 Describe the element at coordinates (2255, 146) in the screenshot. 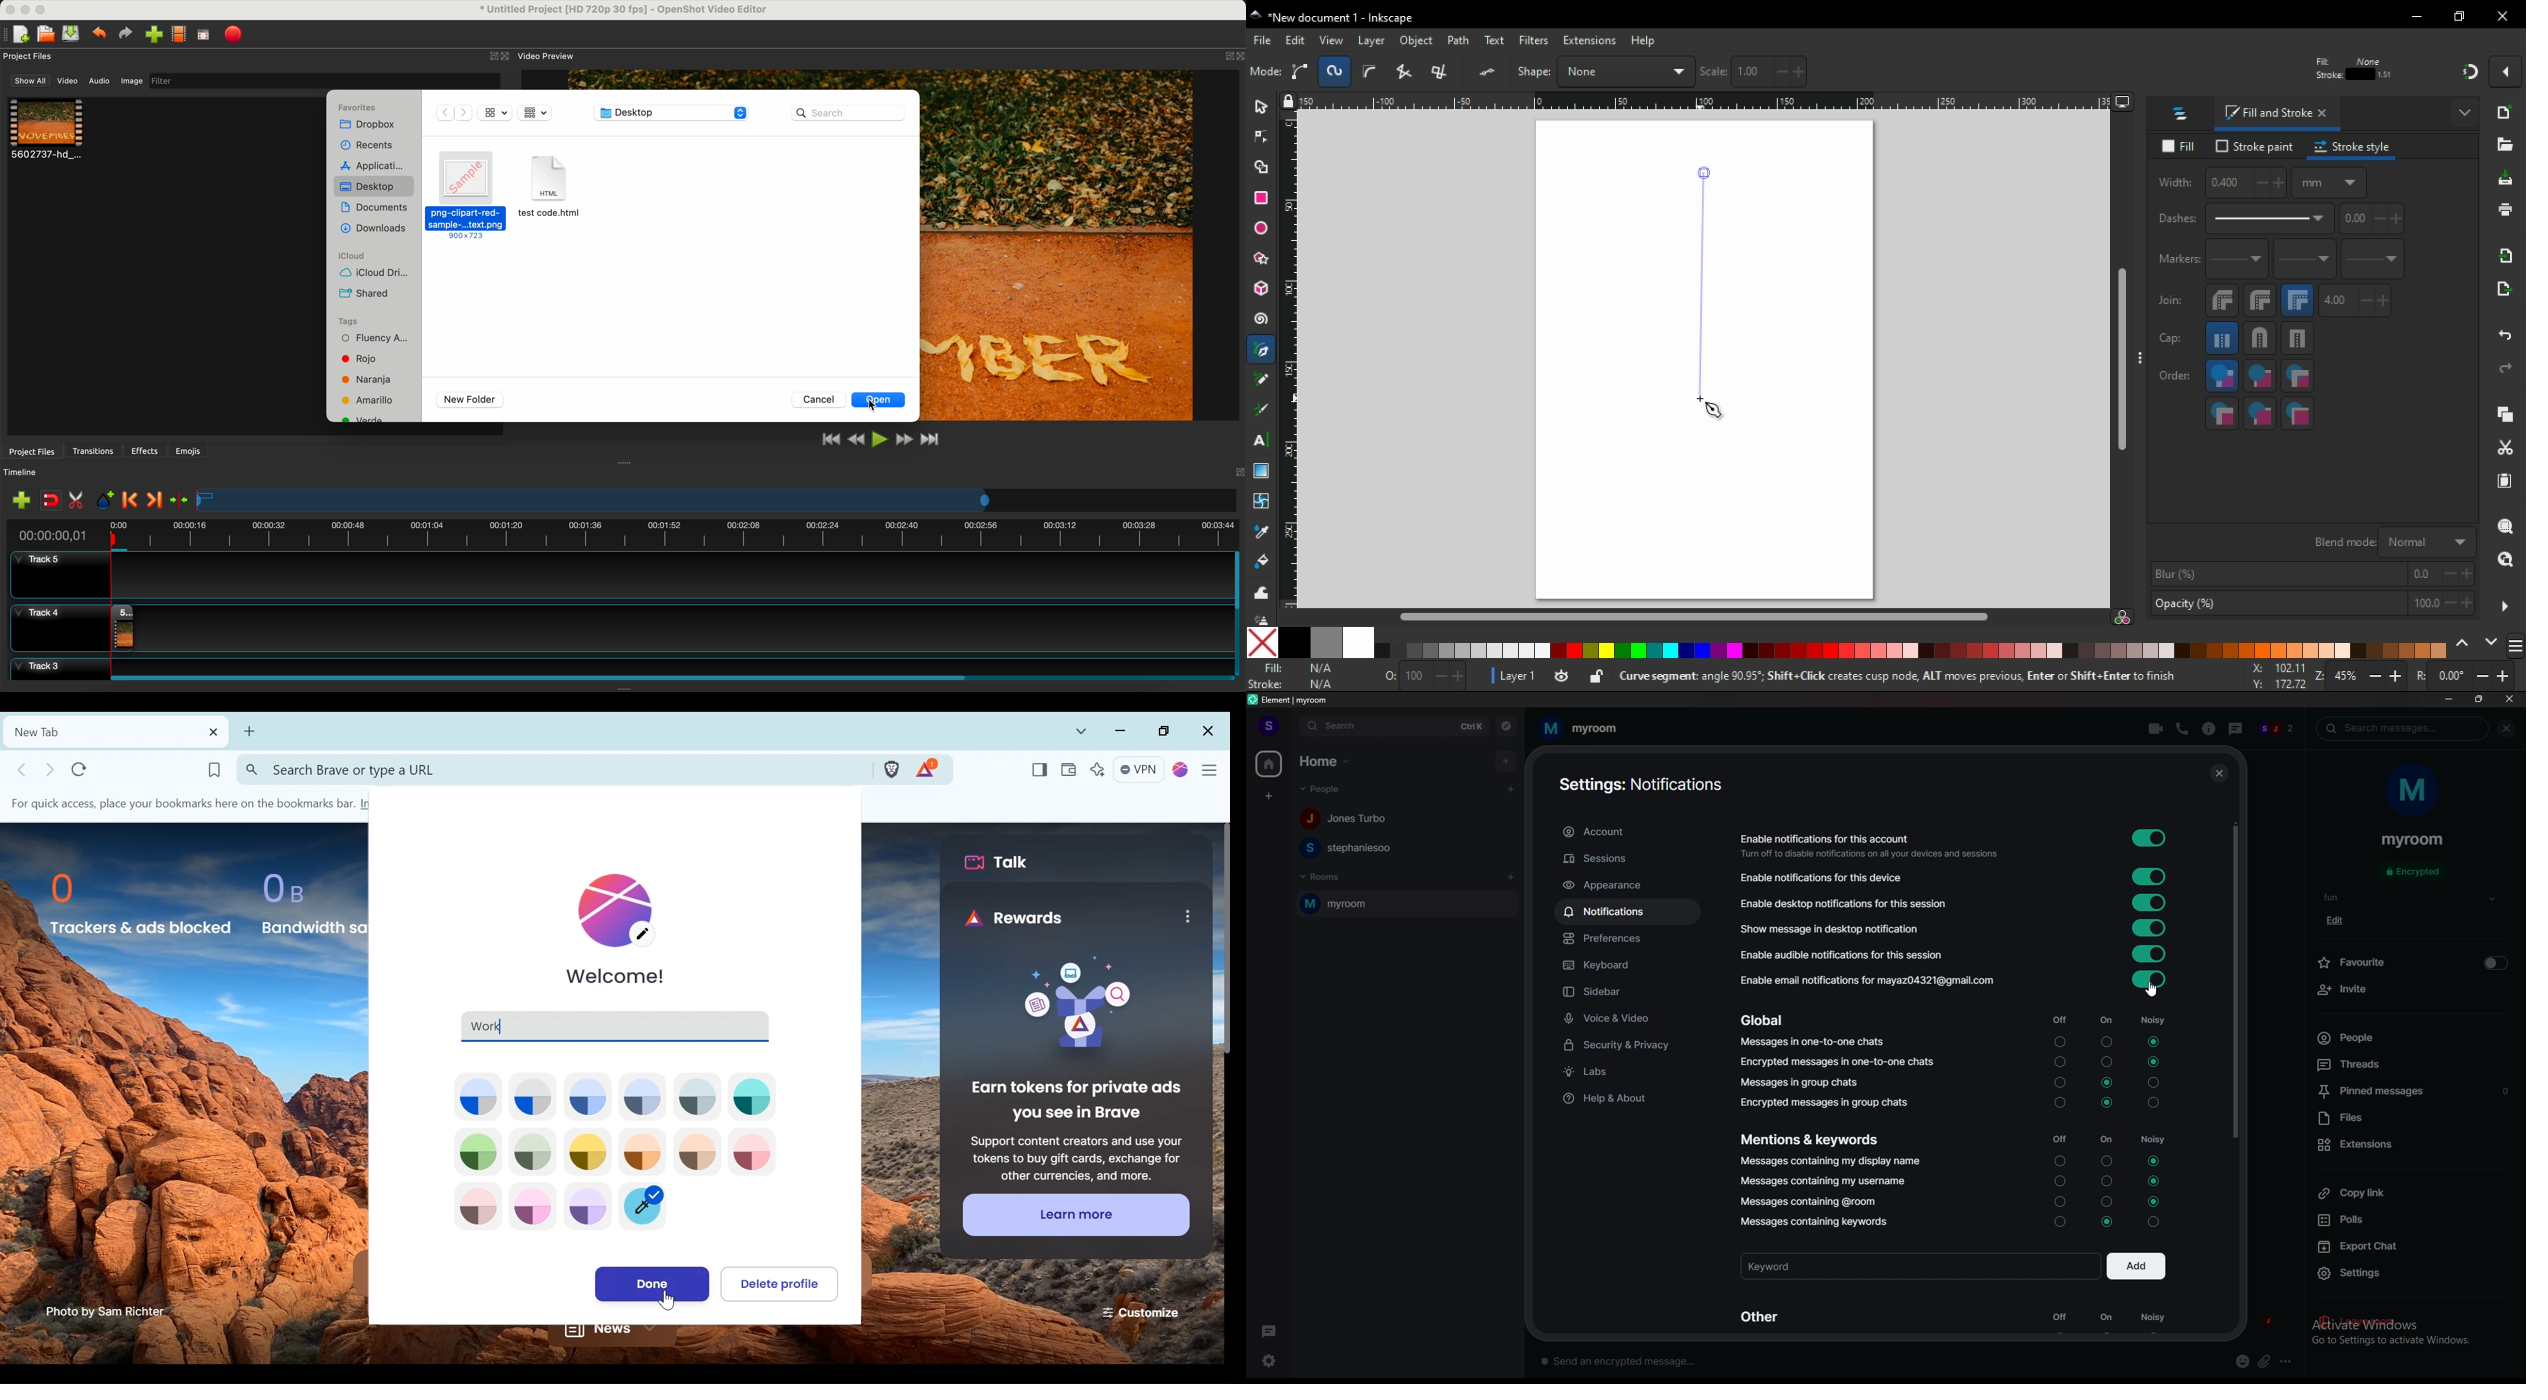

I see `stroke paint` at that location.